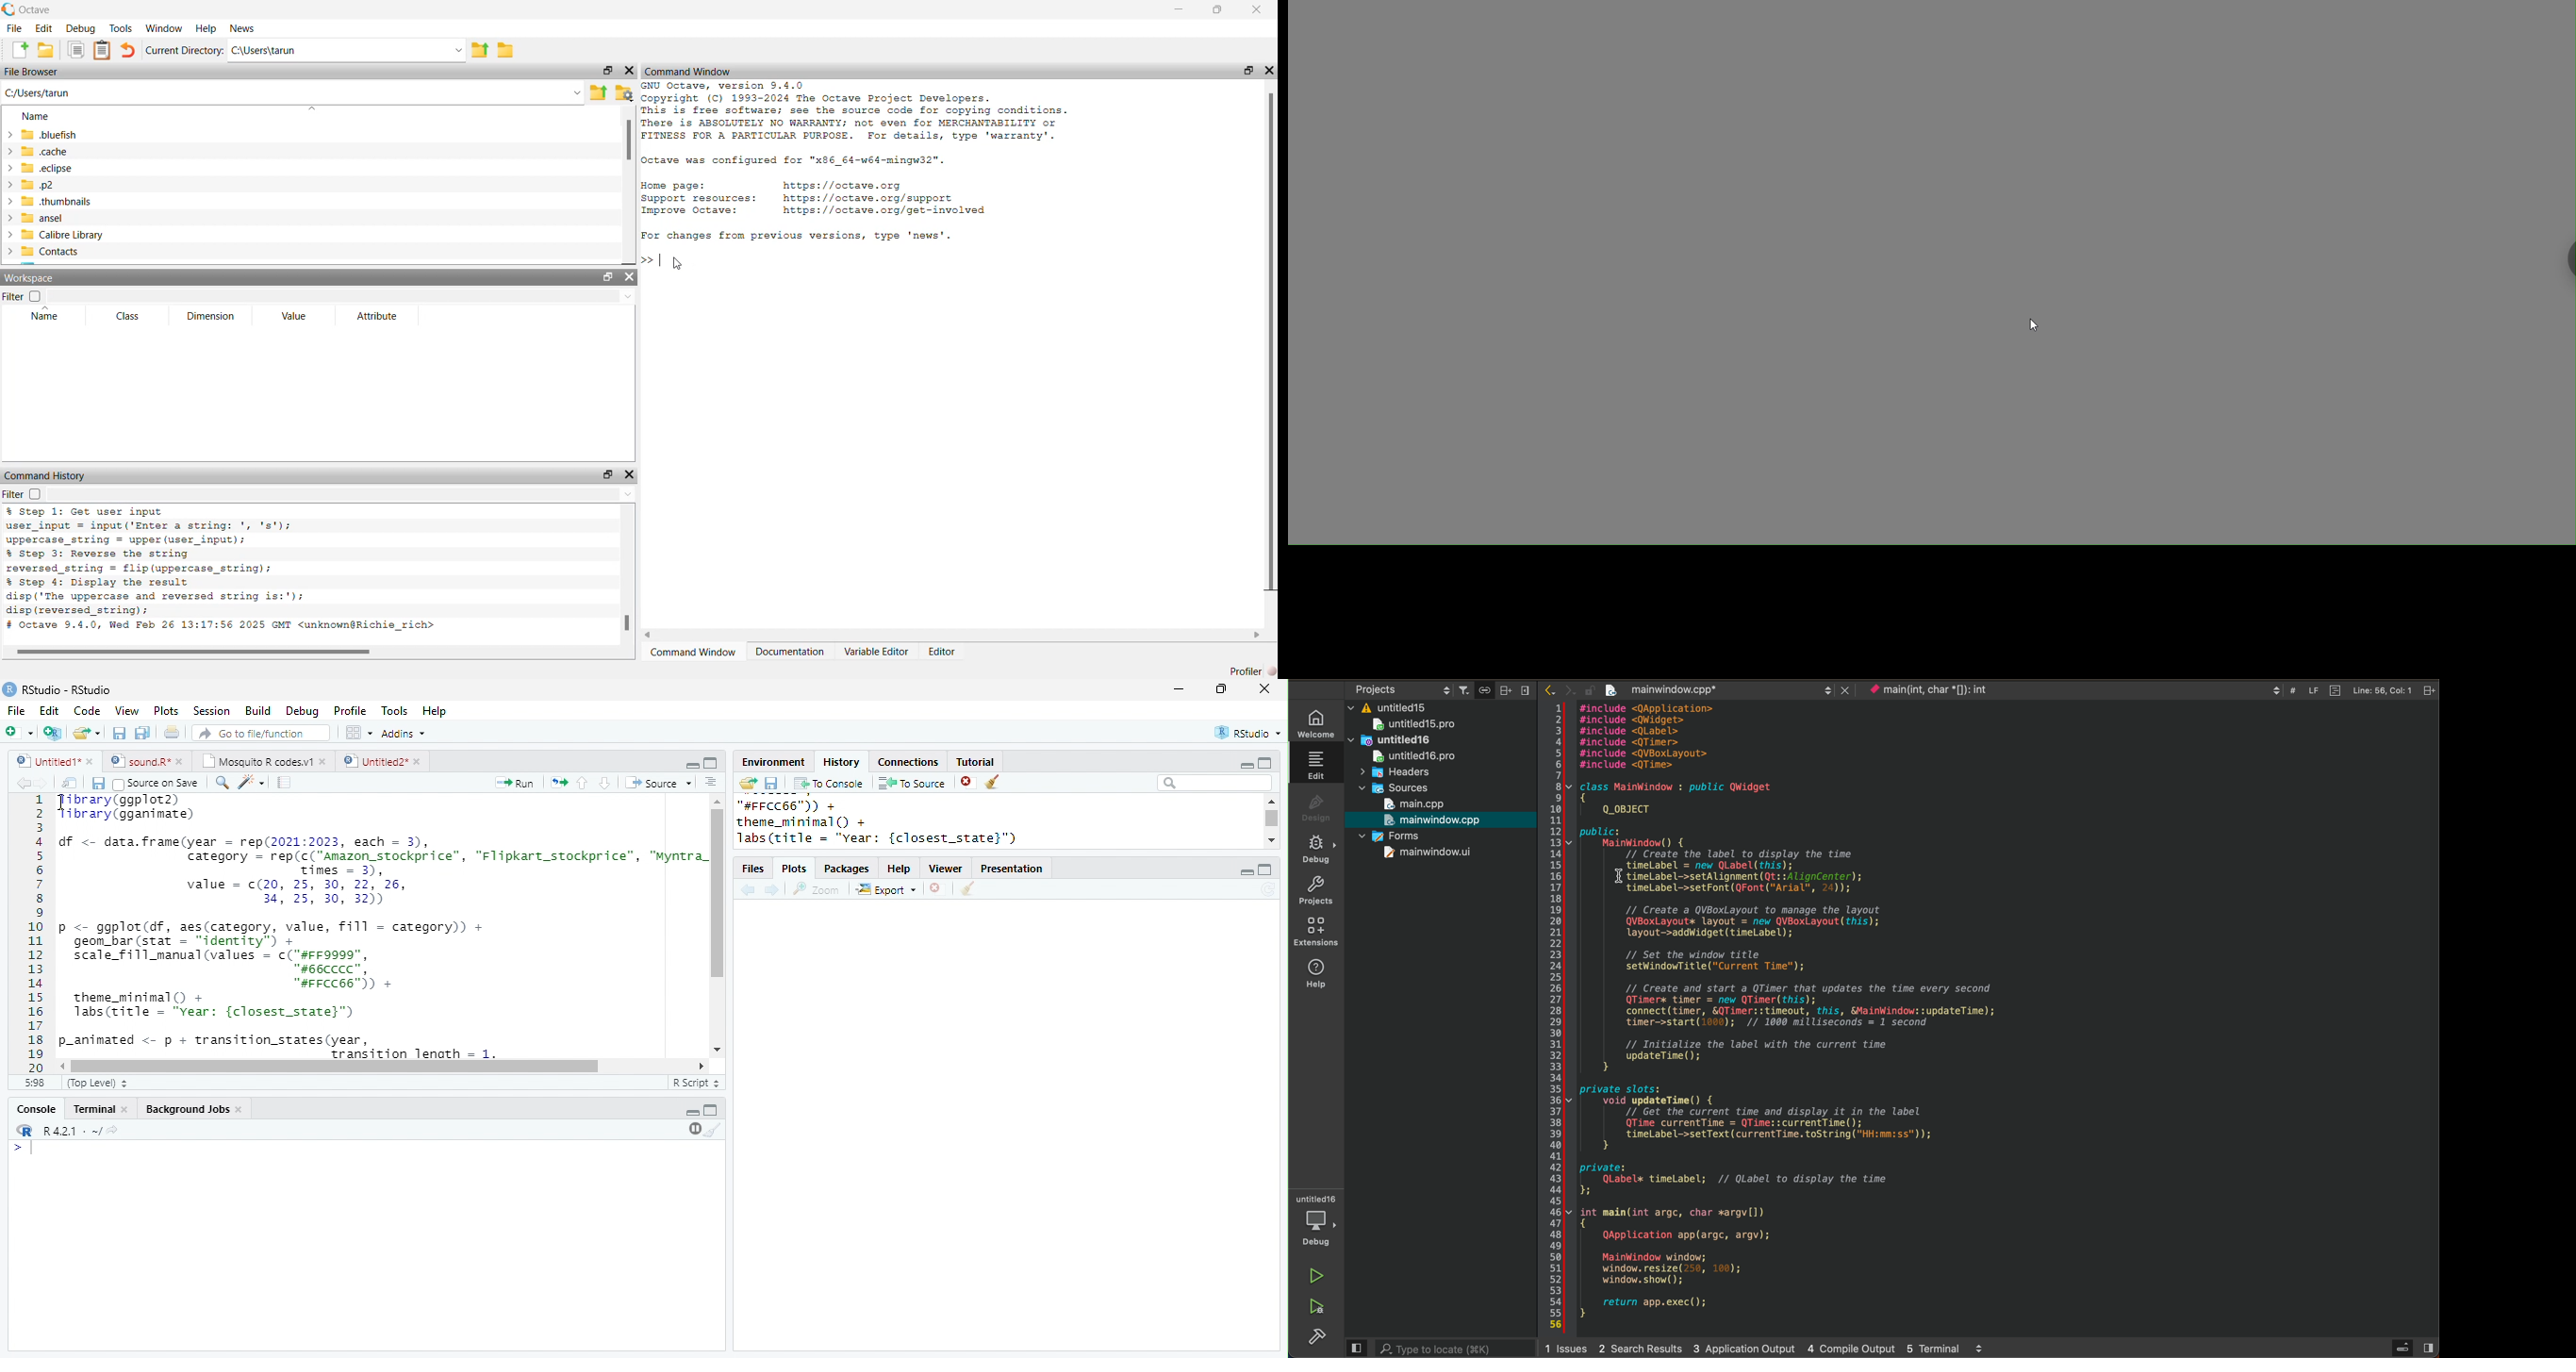 This screenshot has height=1372, width=2576. What do you see at coordinates (71, 1130) in the screenshot?
I see `R.4.2.1 . ~` at bounding box center [71, 1130].